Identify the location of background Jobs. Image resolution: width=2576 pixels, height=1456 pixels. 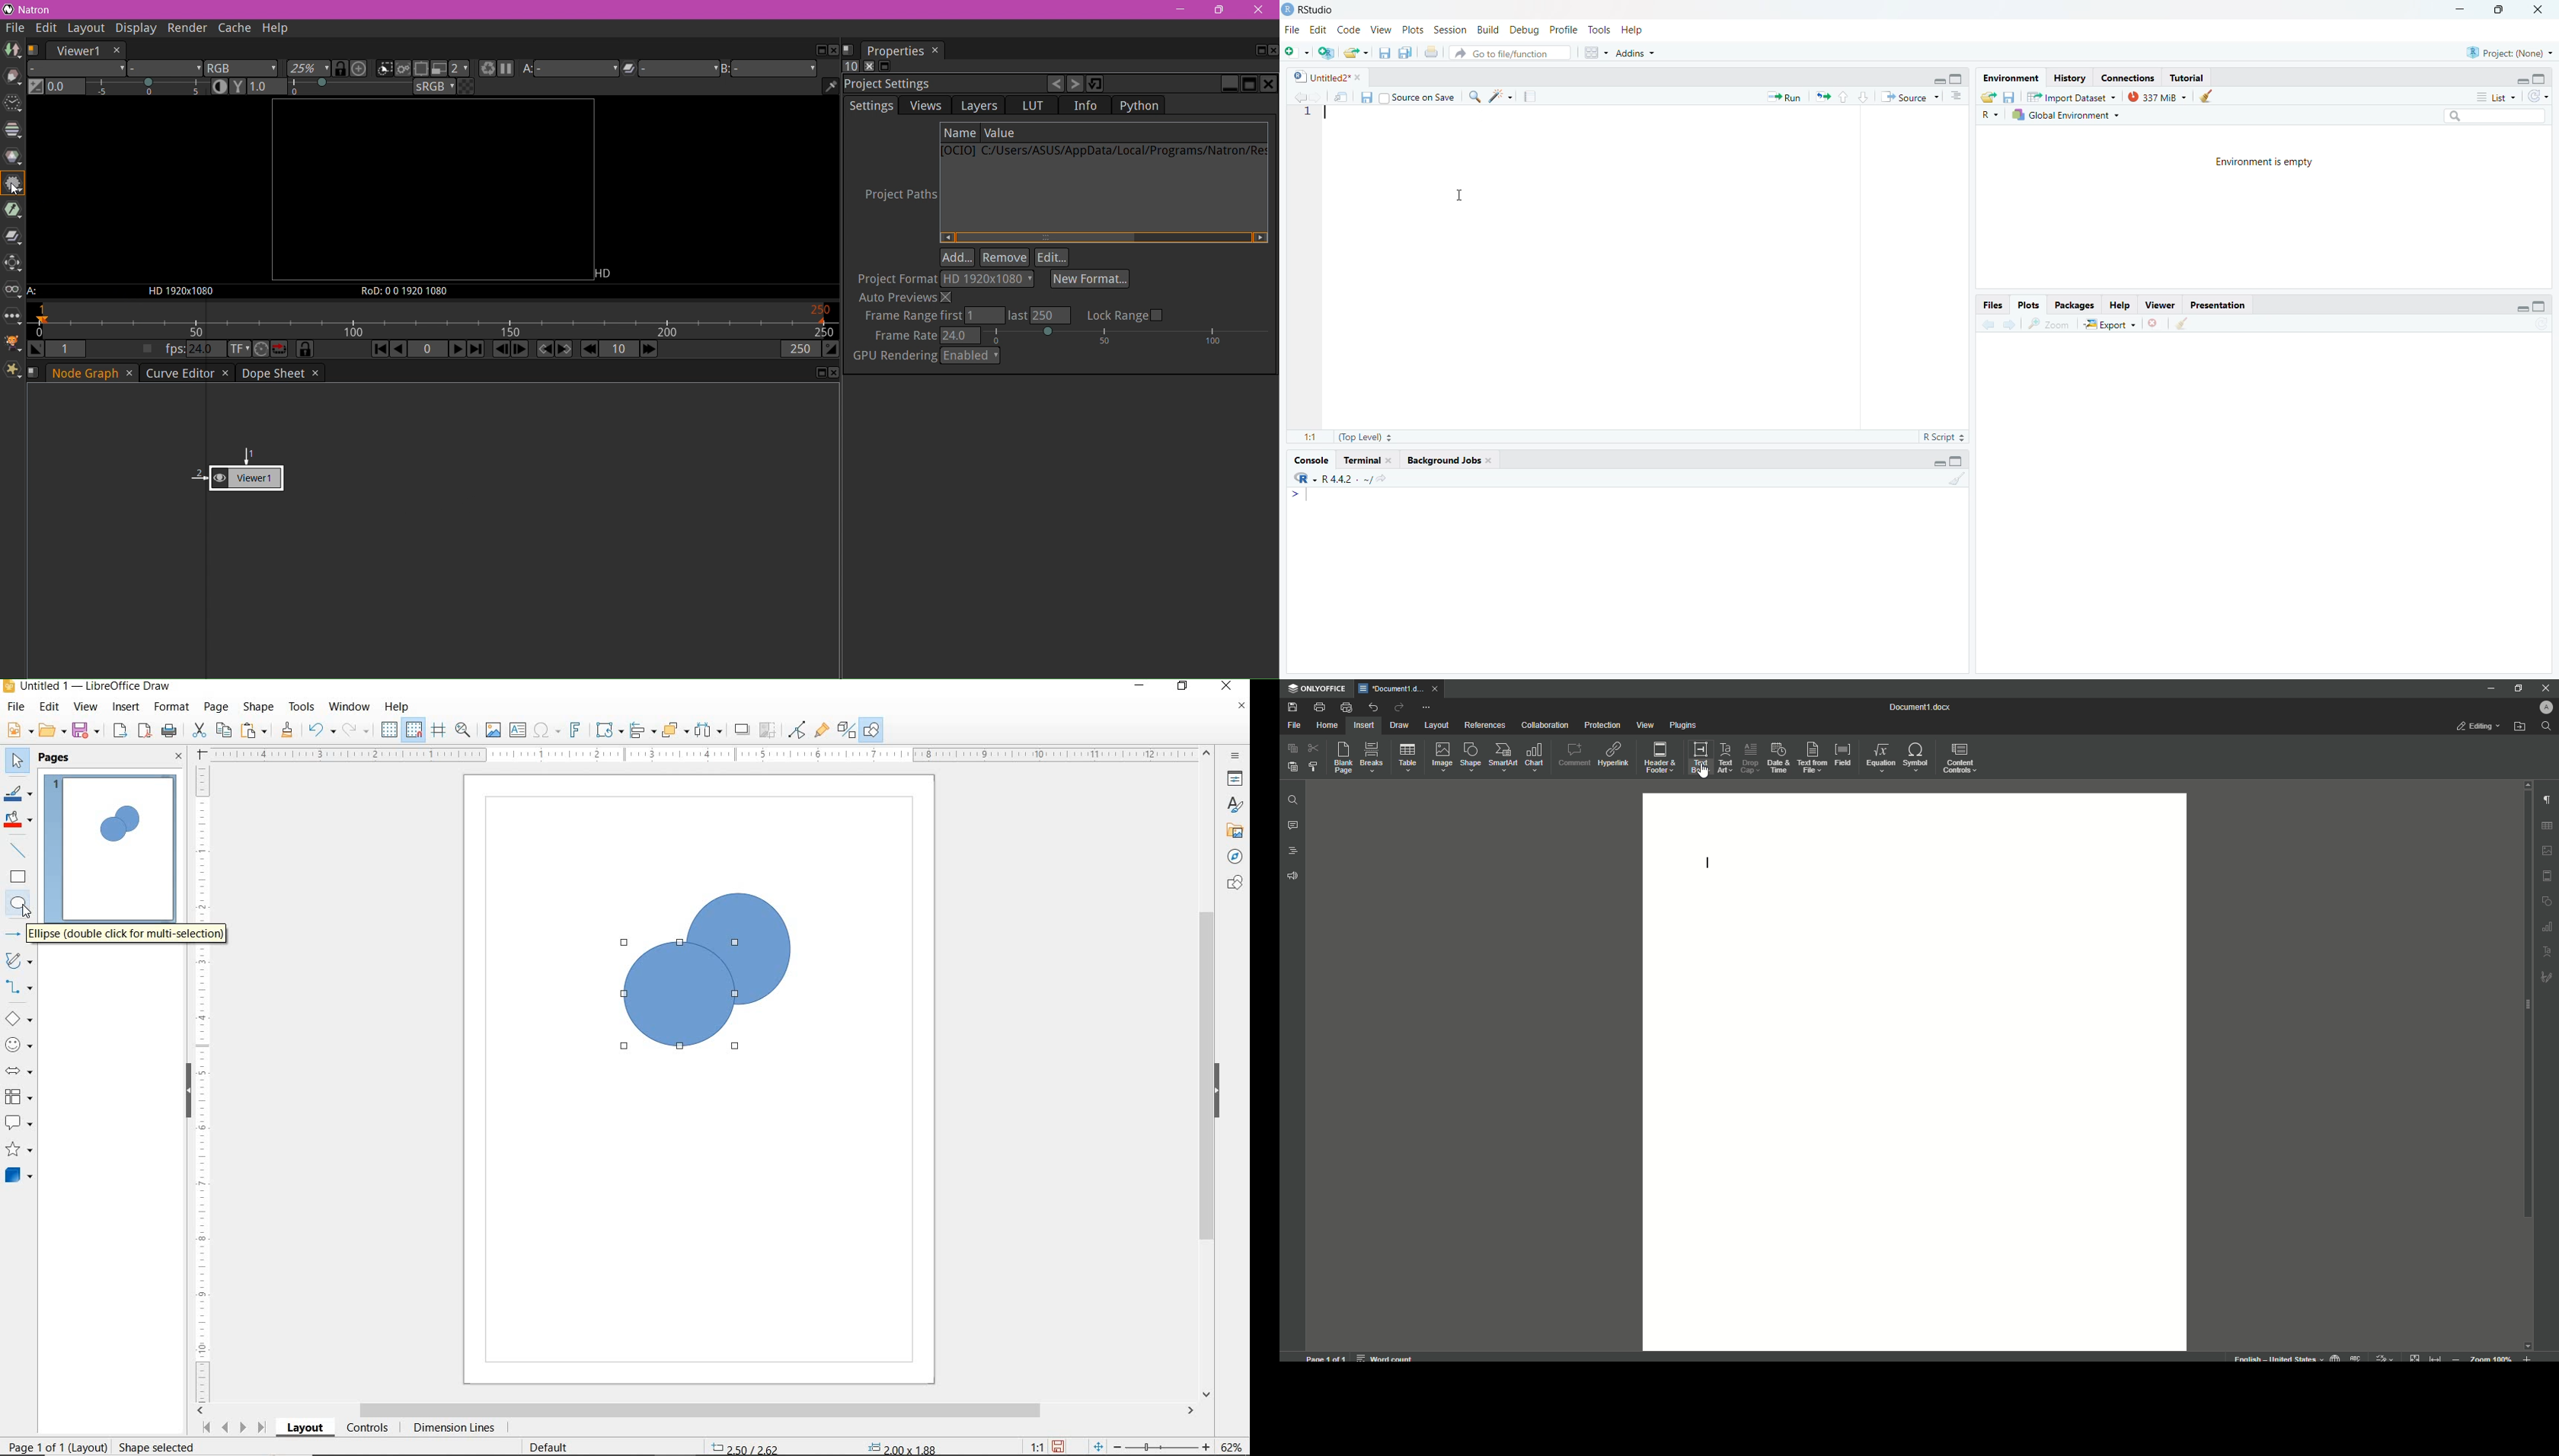
(1448, 461).